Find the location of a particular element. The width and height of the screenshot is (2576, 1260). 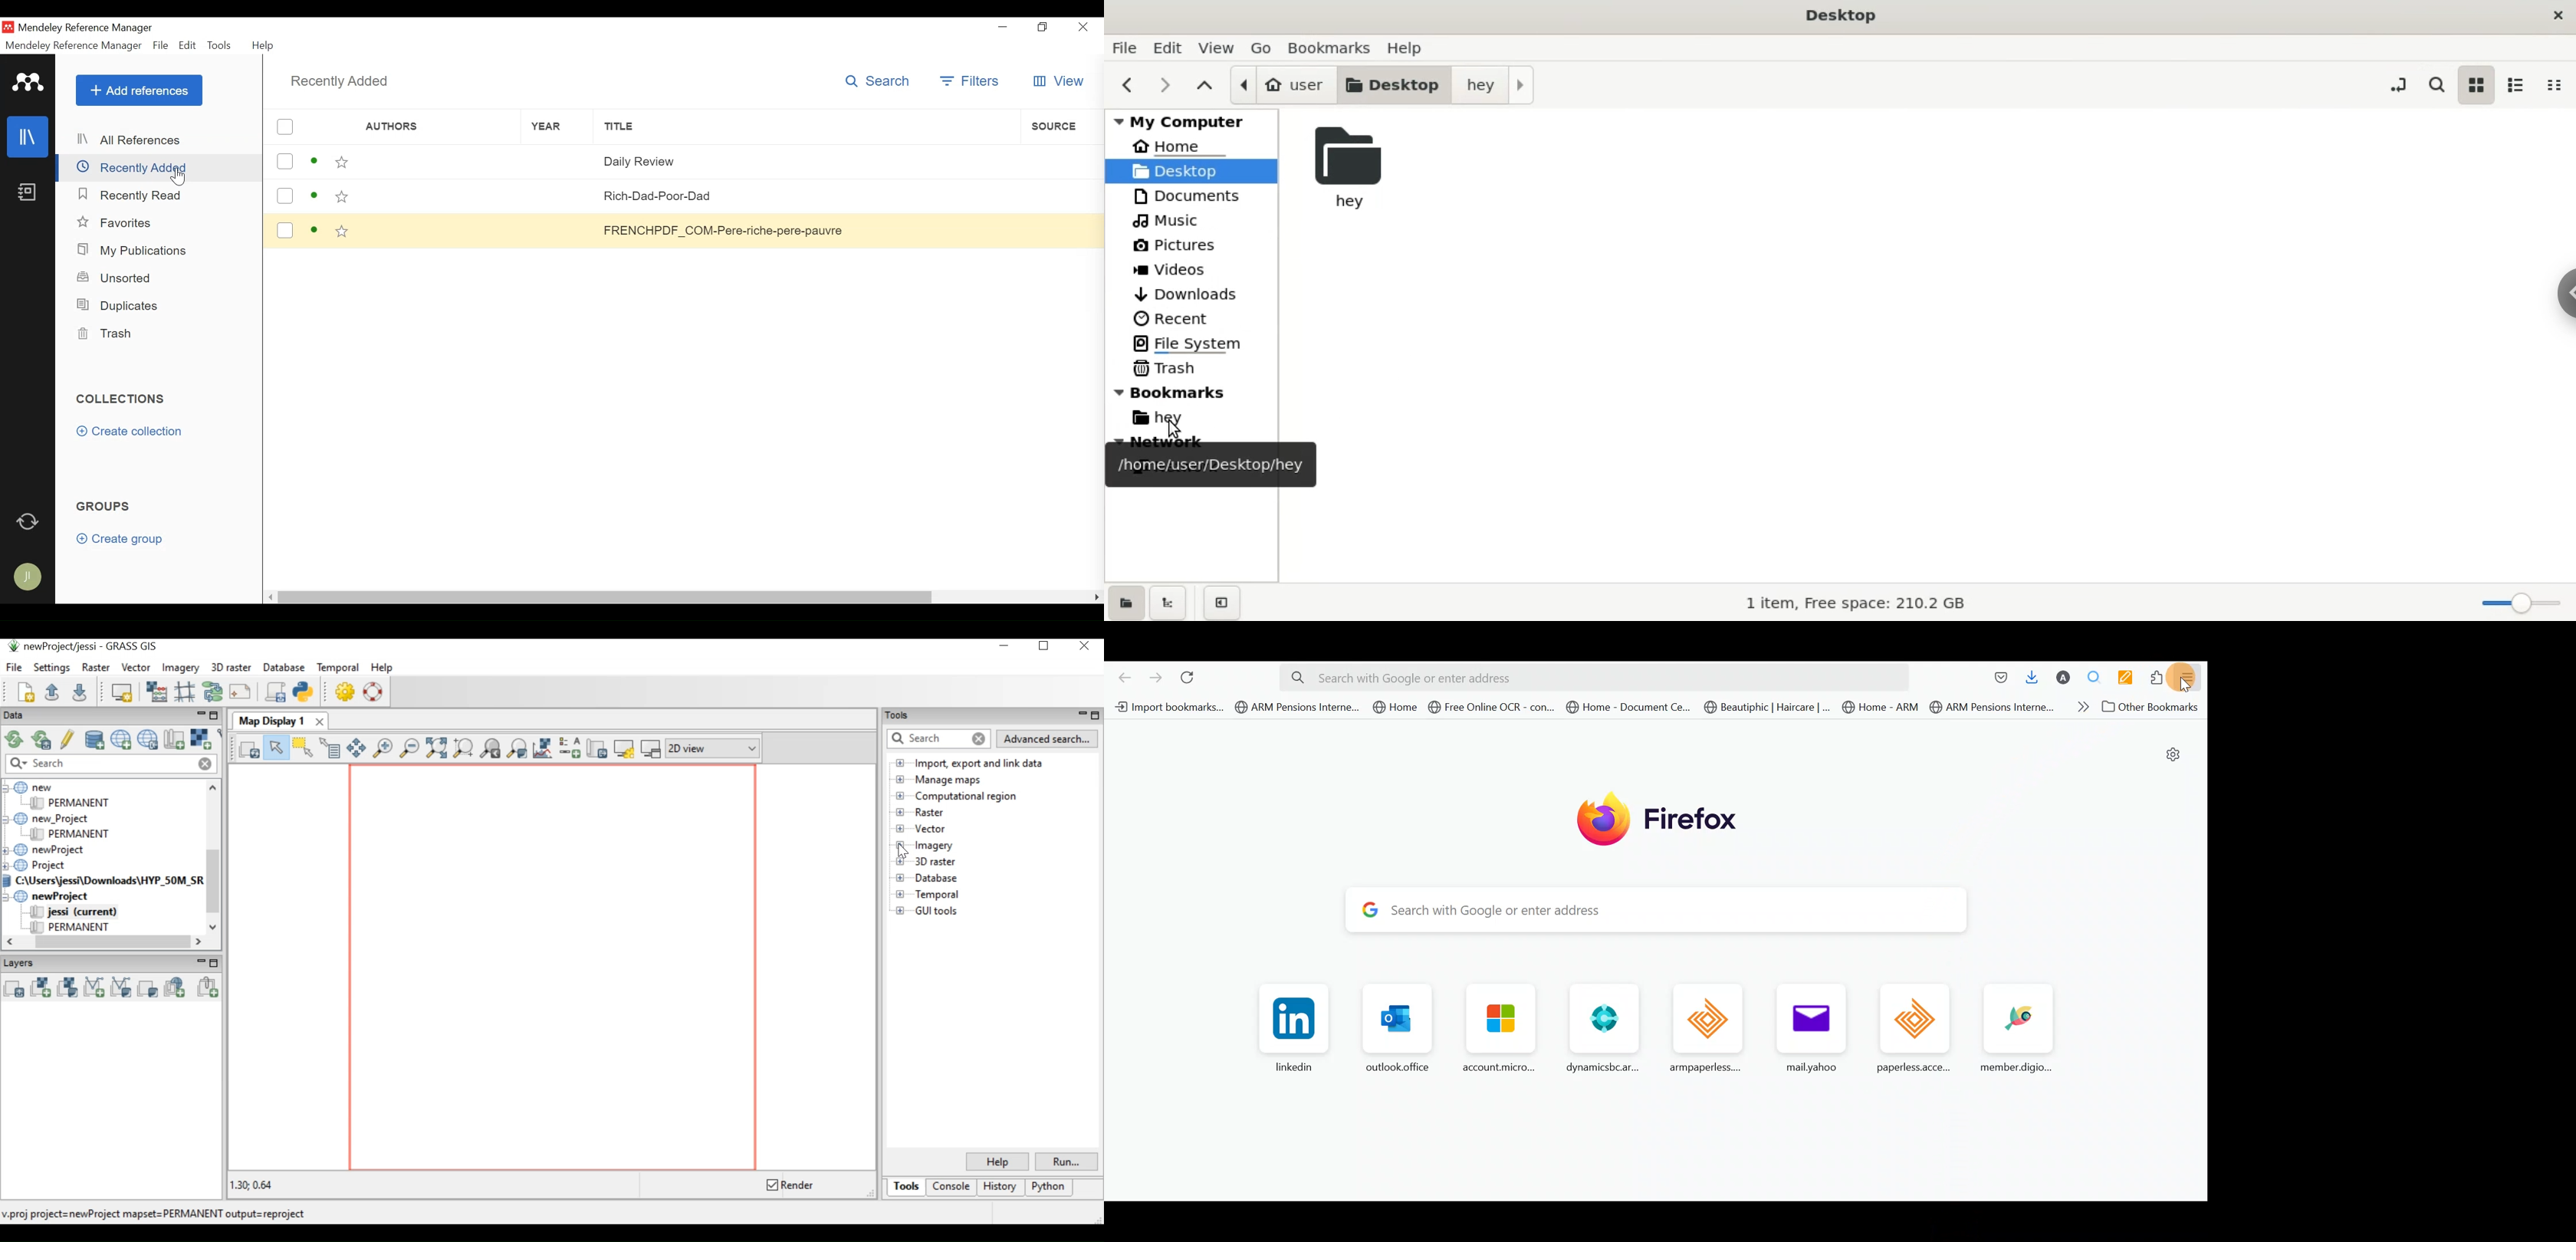

Library is located at coordinates (28, 137).